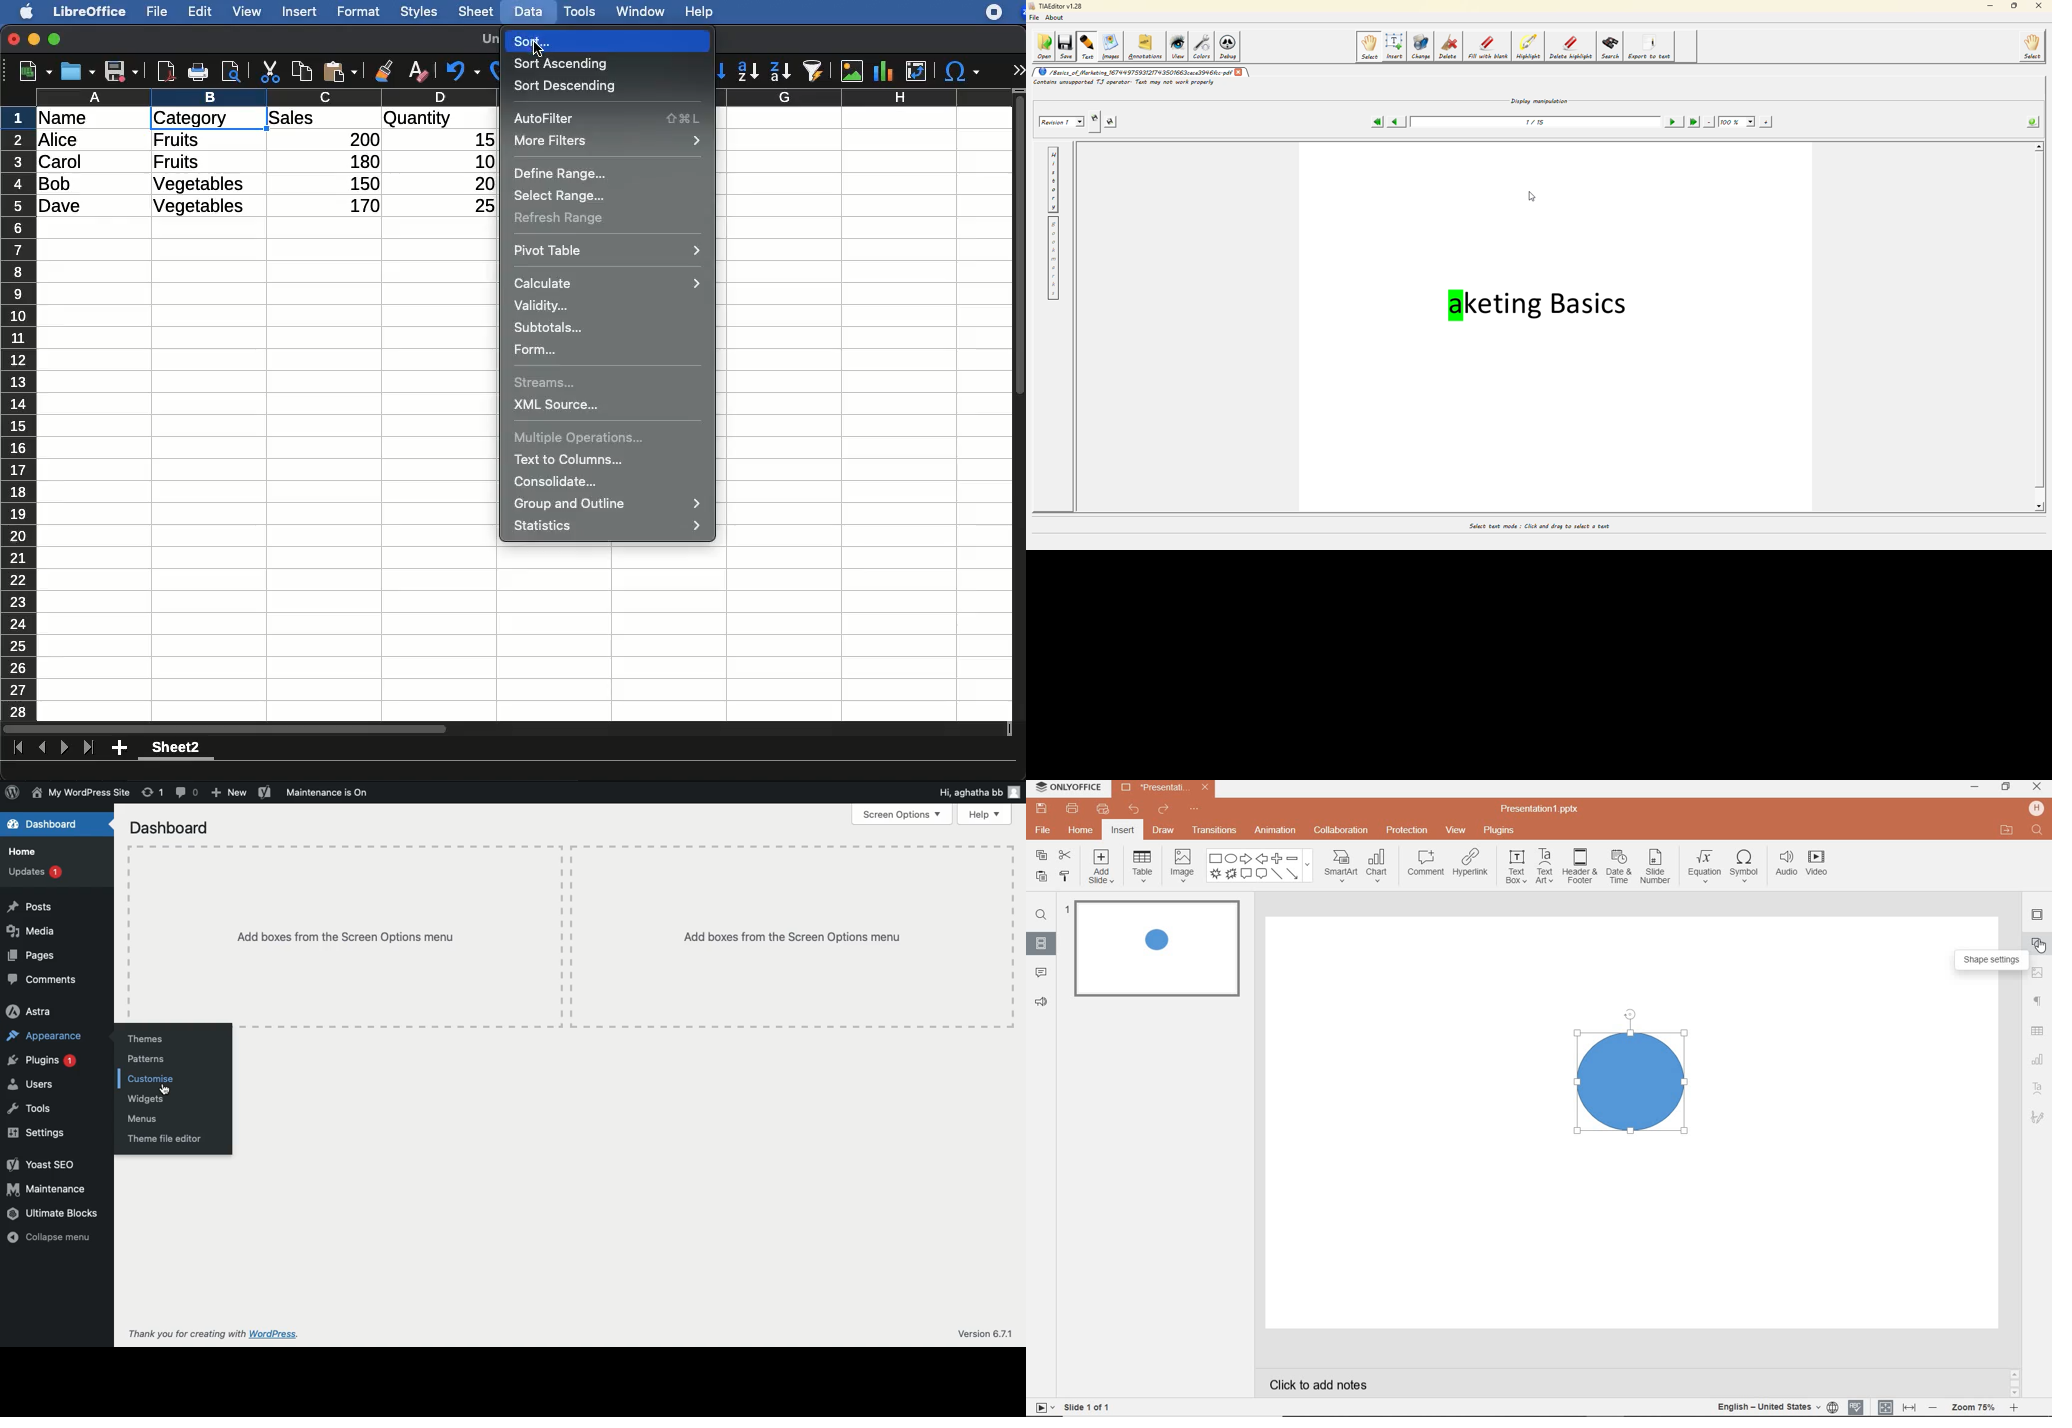 Image resolution: width=2072 pixels, height=1428 pixels. I want to click on form, so click(537, 350).